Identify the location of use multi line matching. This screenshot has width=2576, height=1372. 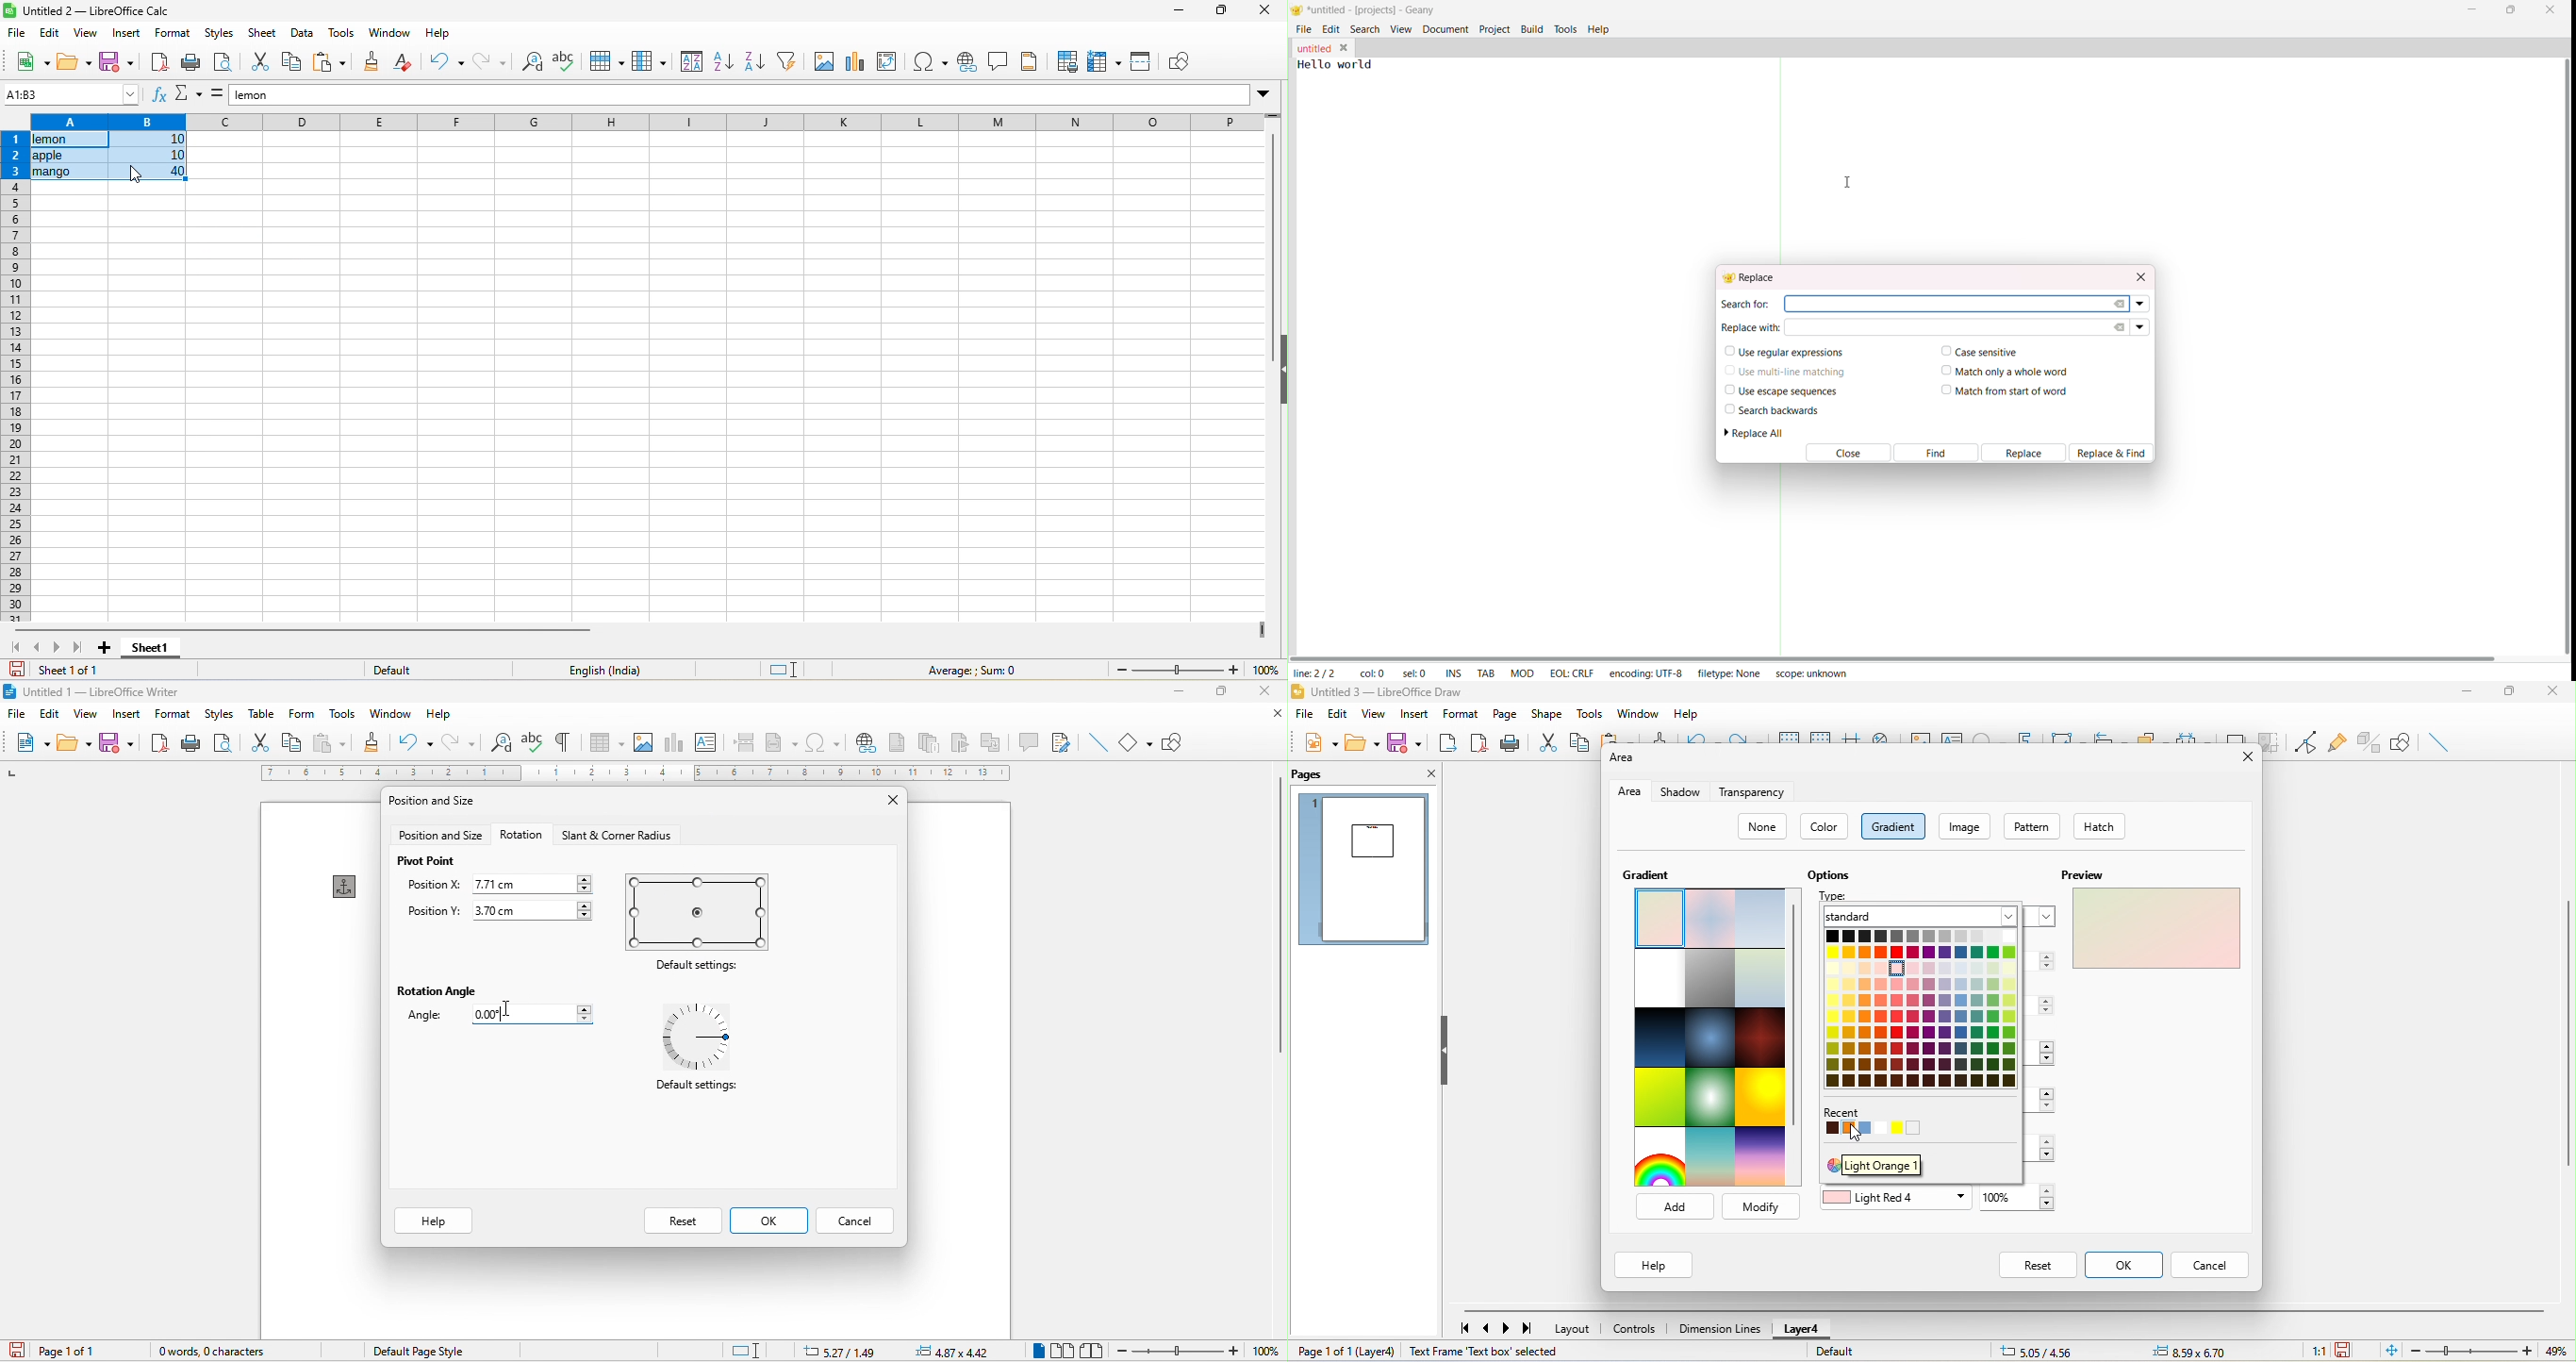
(1786, 369).